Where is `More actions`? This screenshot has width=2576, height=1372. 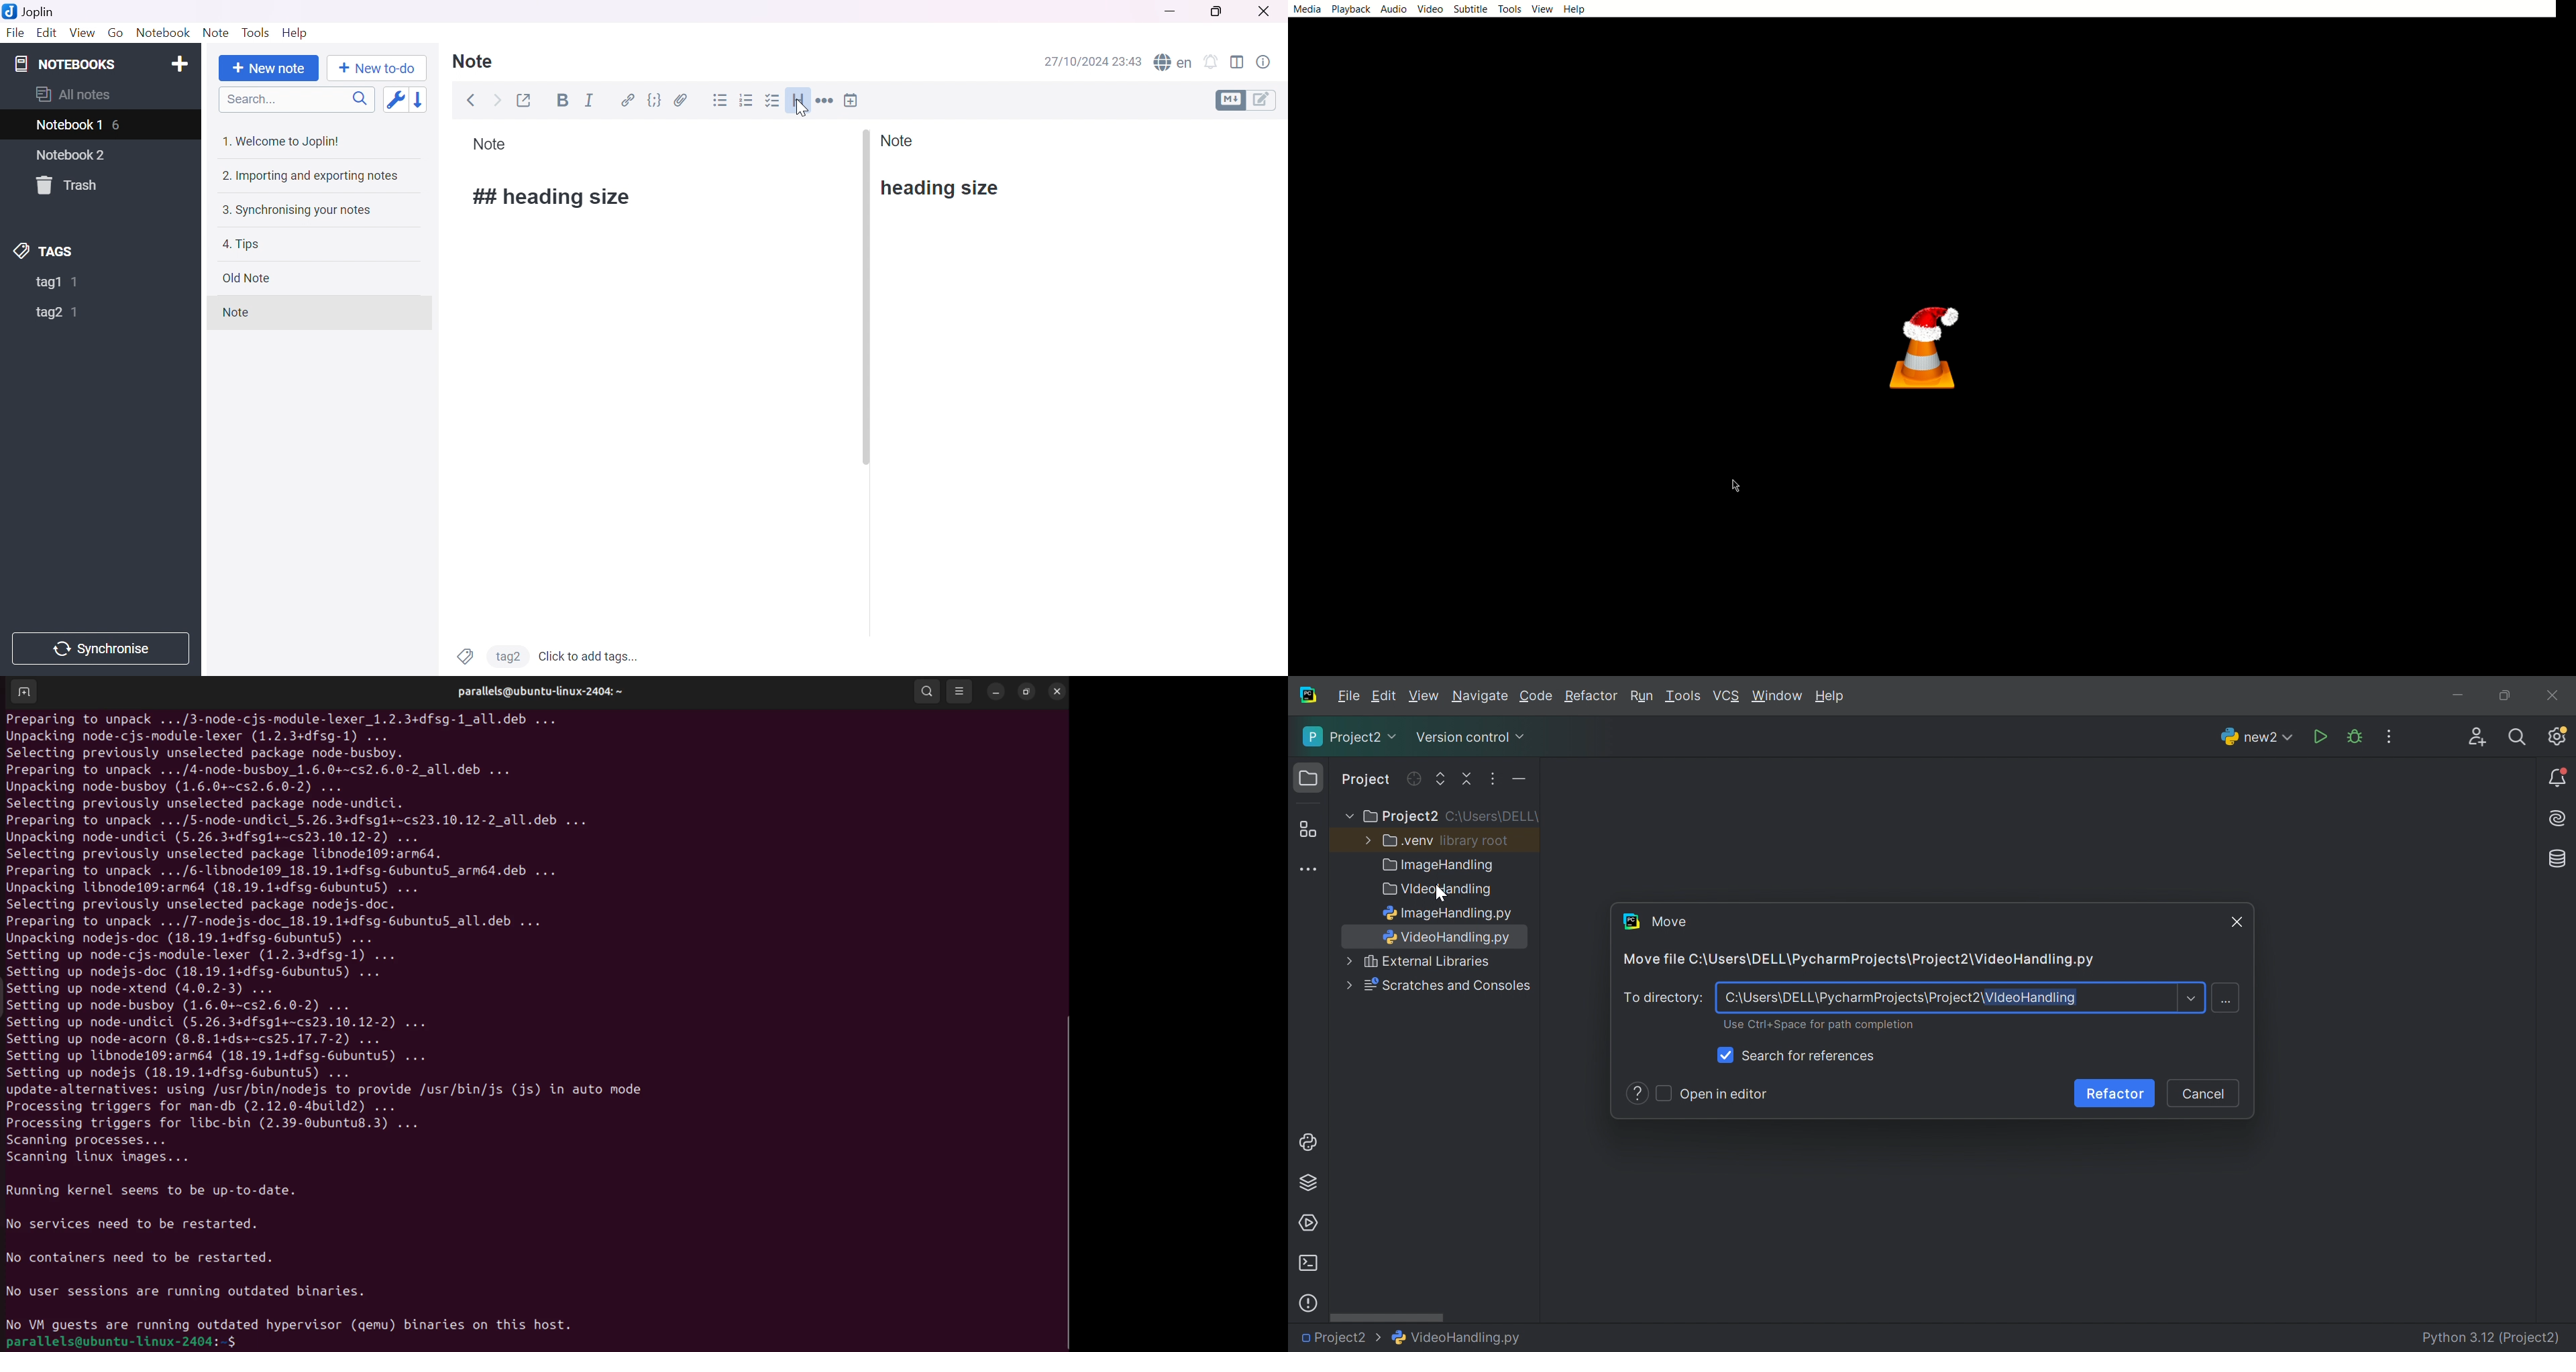 More actions is located at coordinates (1515, 782).